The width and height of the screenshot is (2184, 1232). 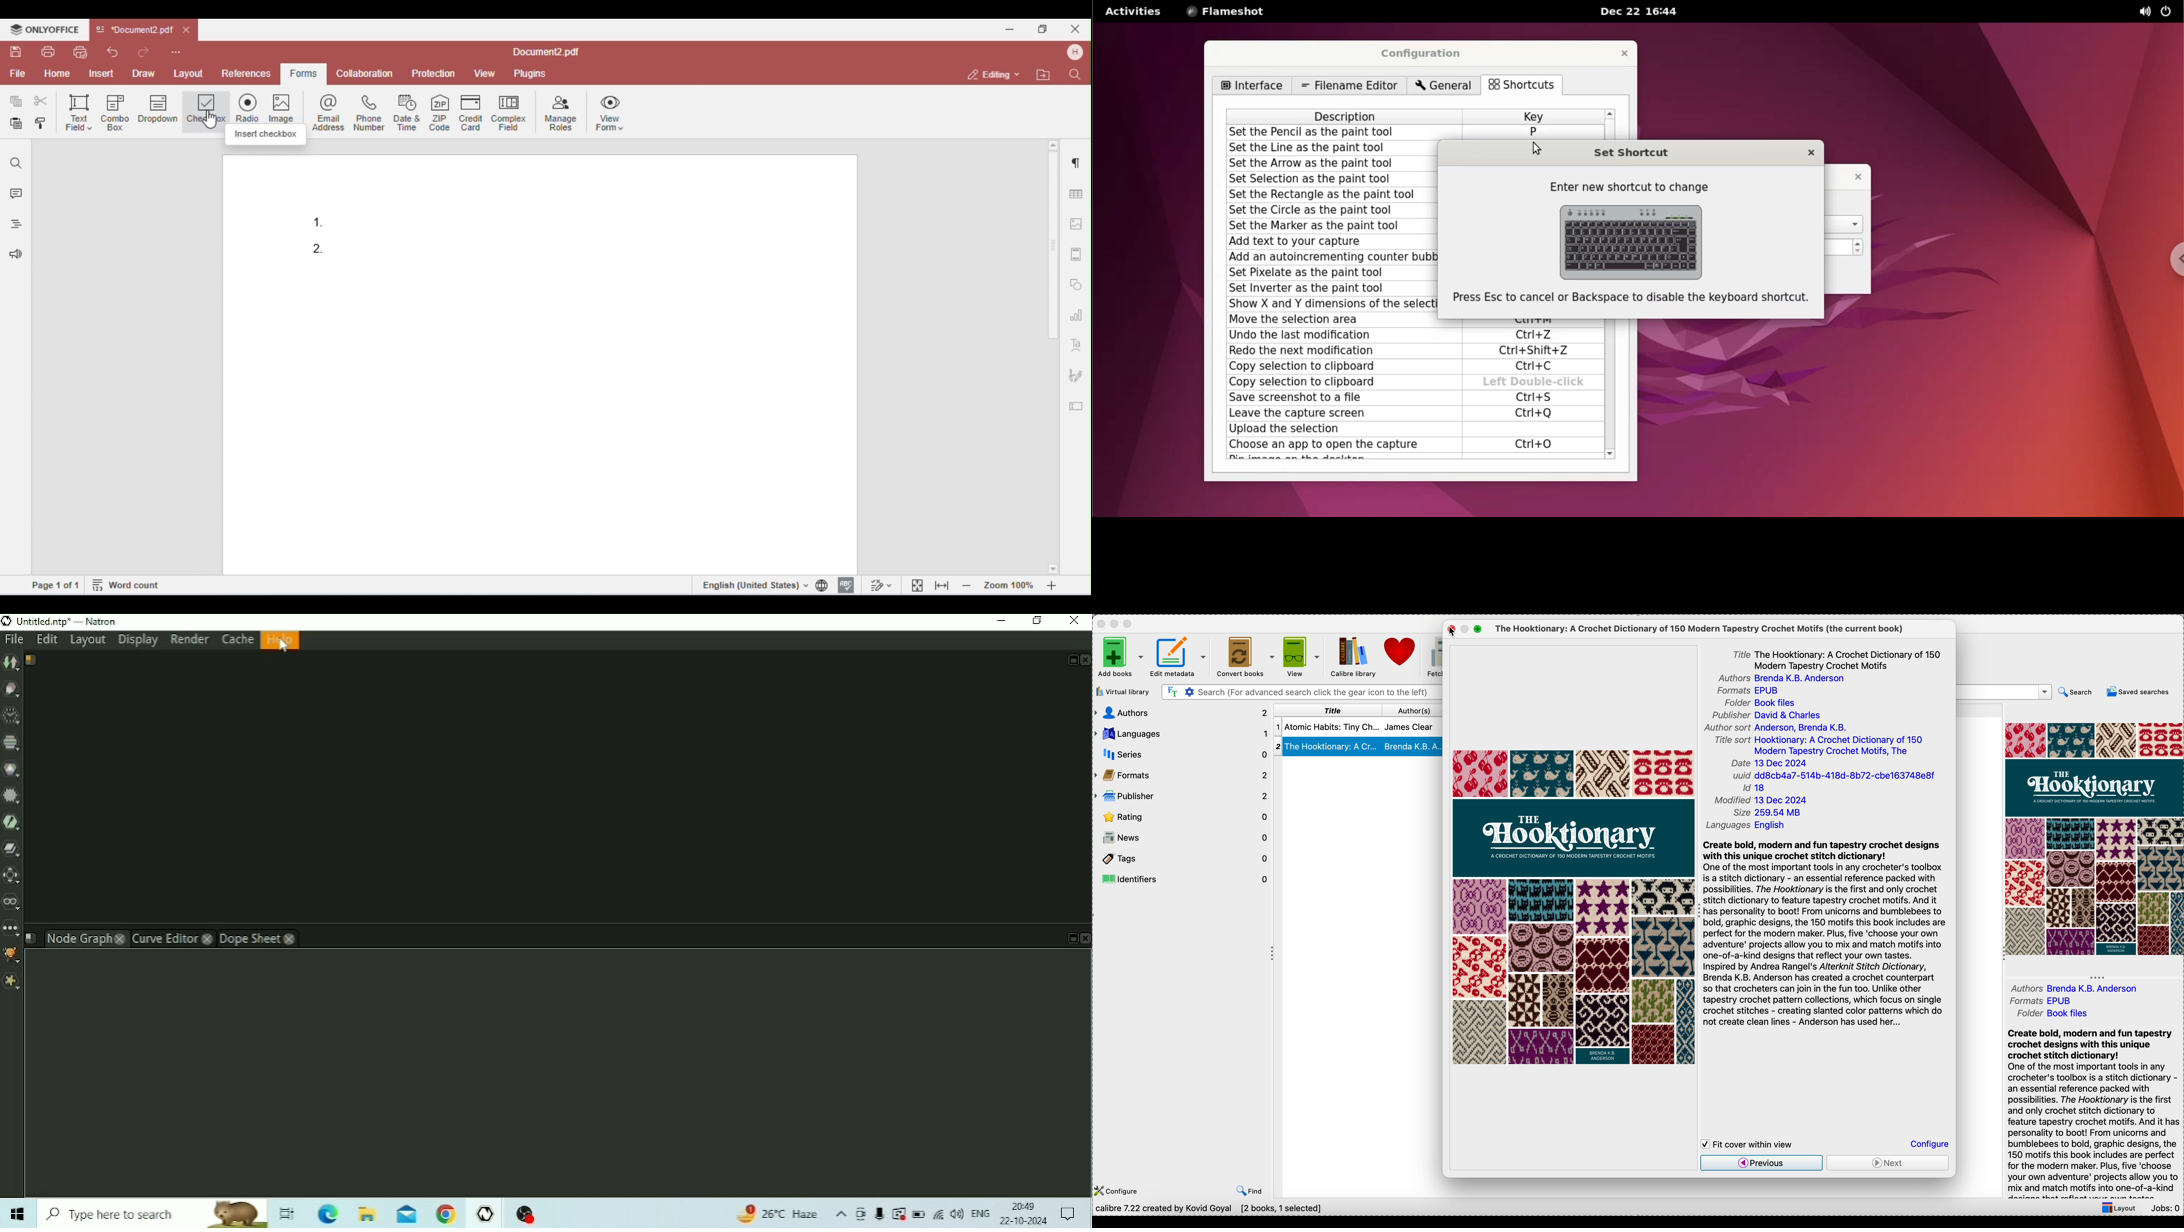 What do you see at coordinates (235, 640) in the screenshot?
I see `Cache` at bounding box center [235, 640].